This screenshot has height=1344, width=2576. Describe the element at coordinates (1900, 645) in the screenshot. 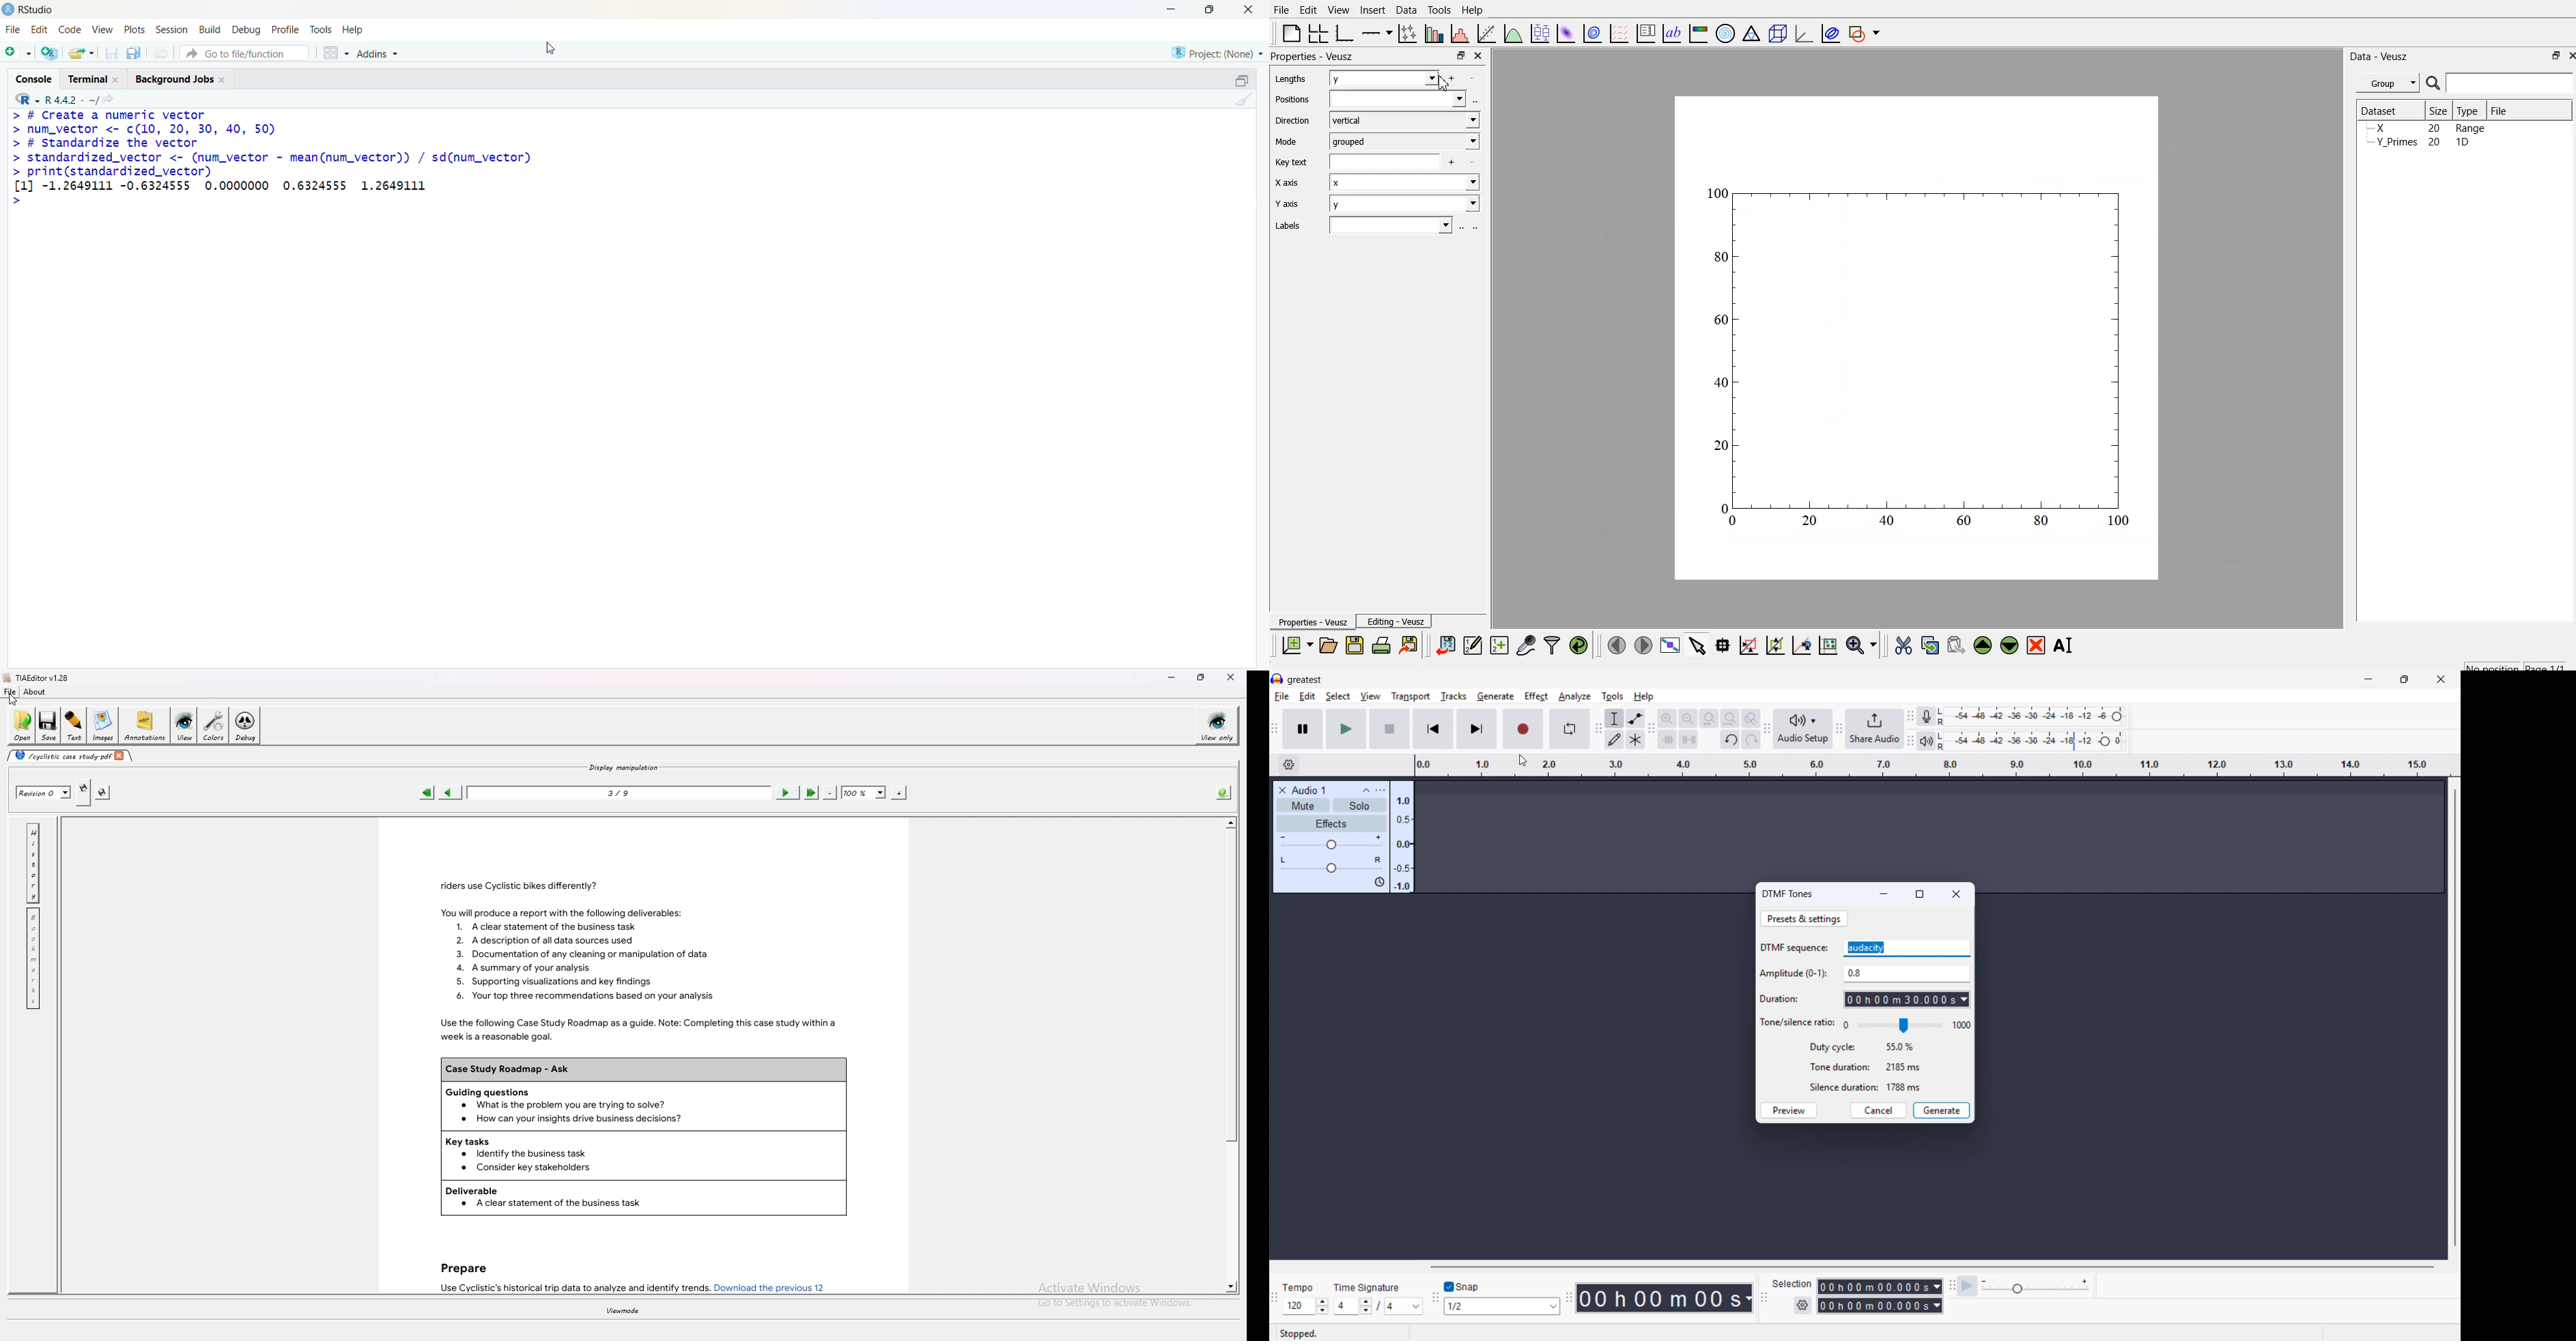

I see `cut the widget` at that location.